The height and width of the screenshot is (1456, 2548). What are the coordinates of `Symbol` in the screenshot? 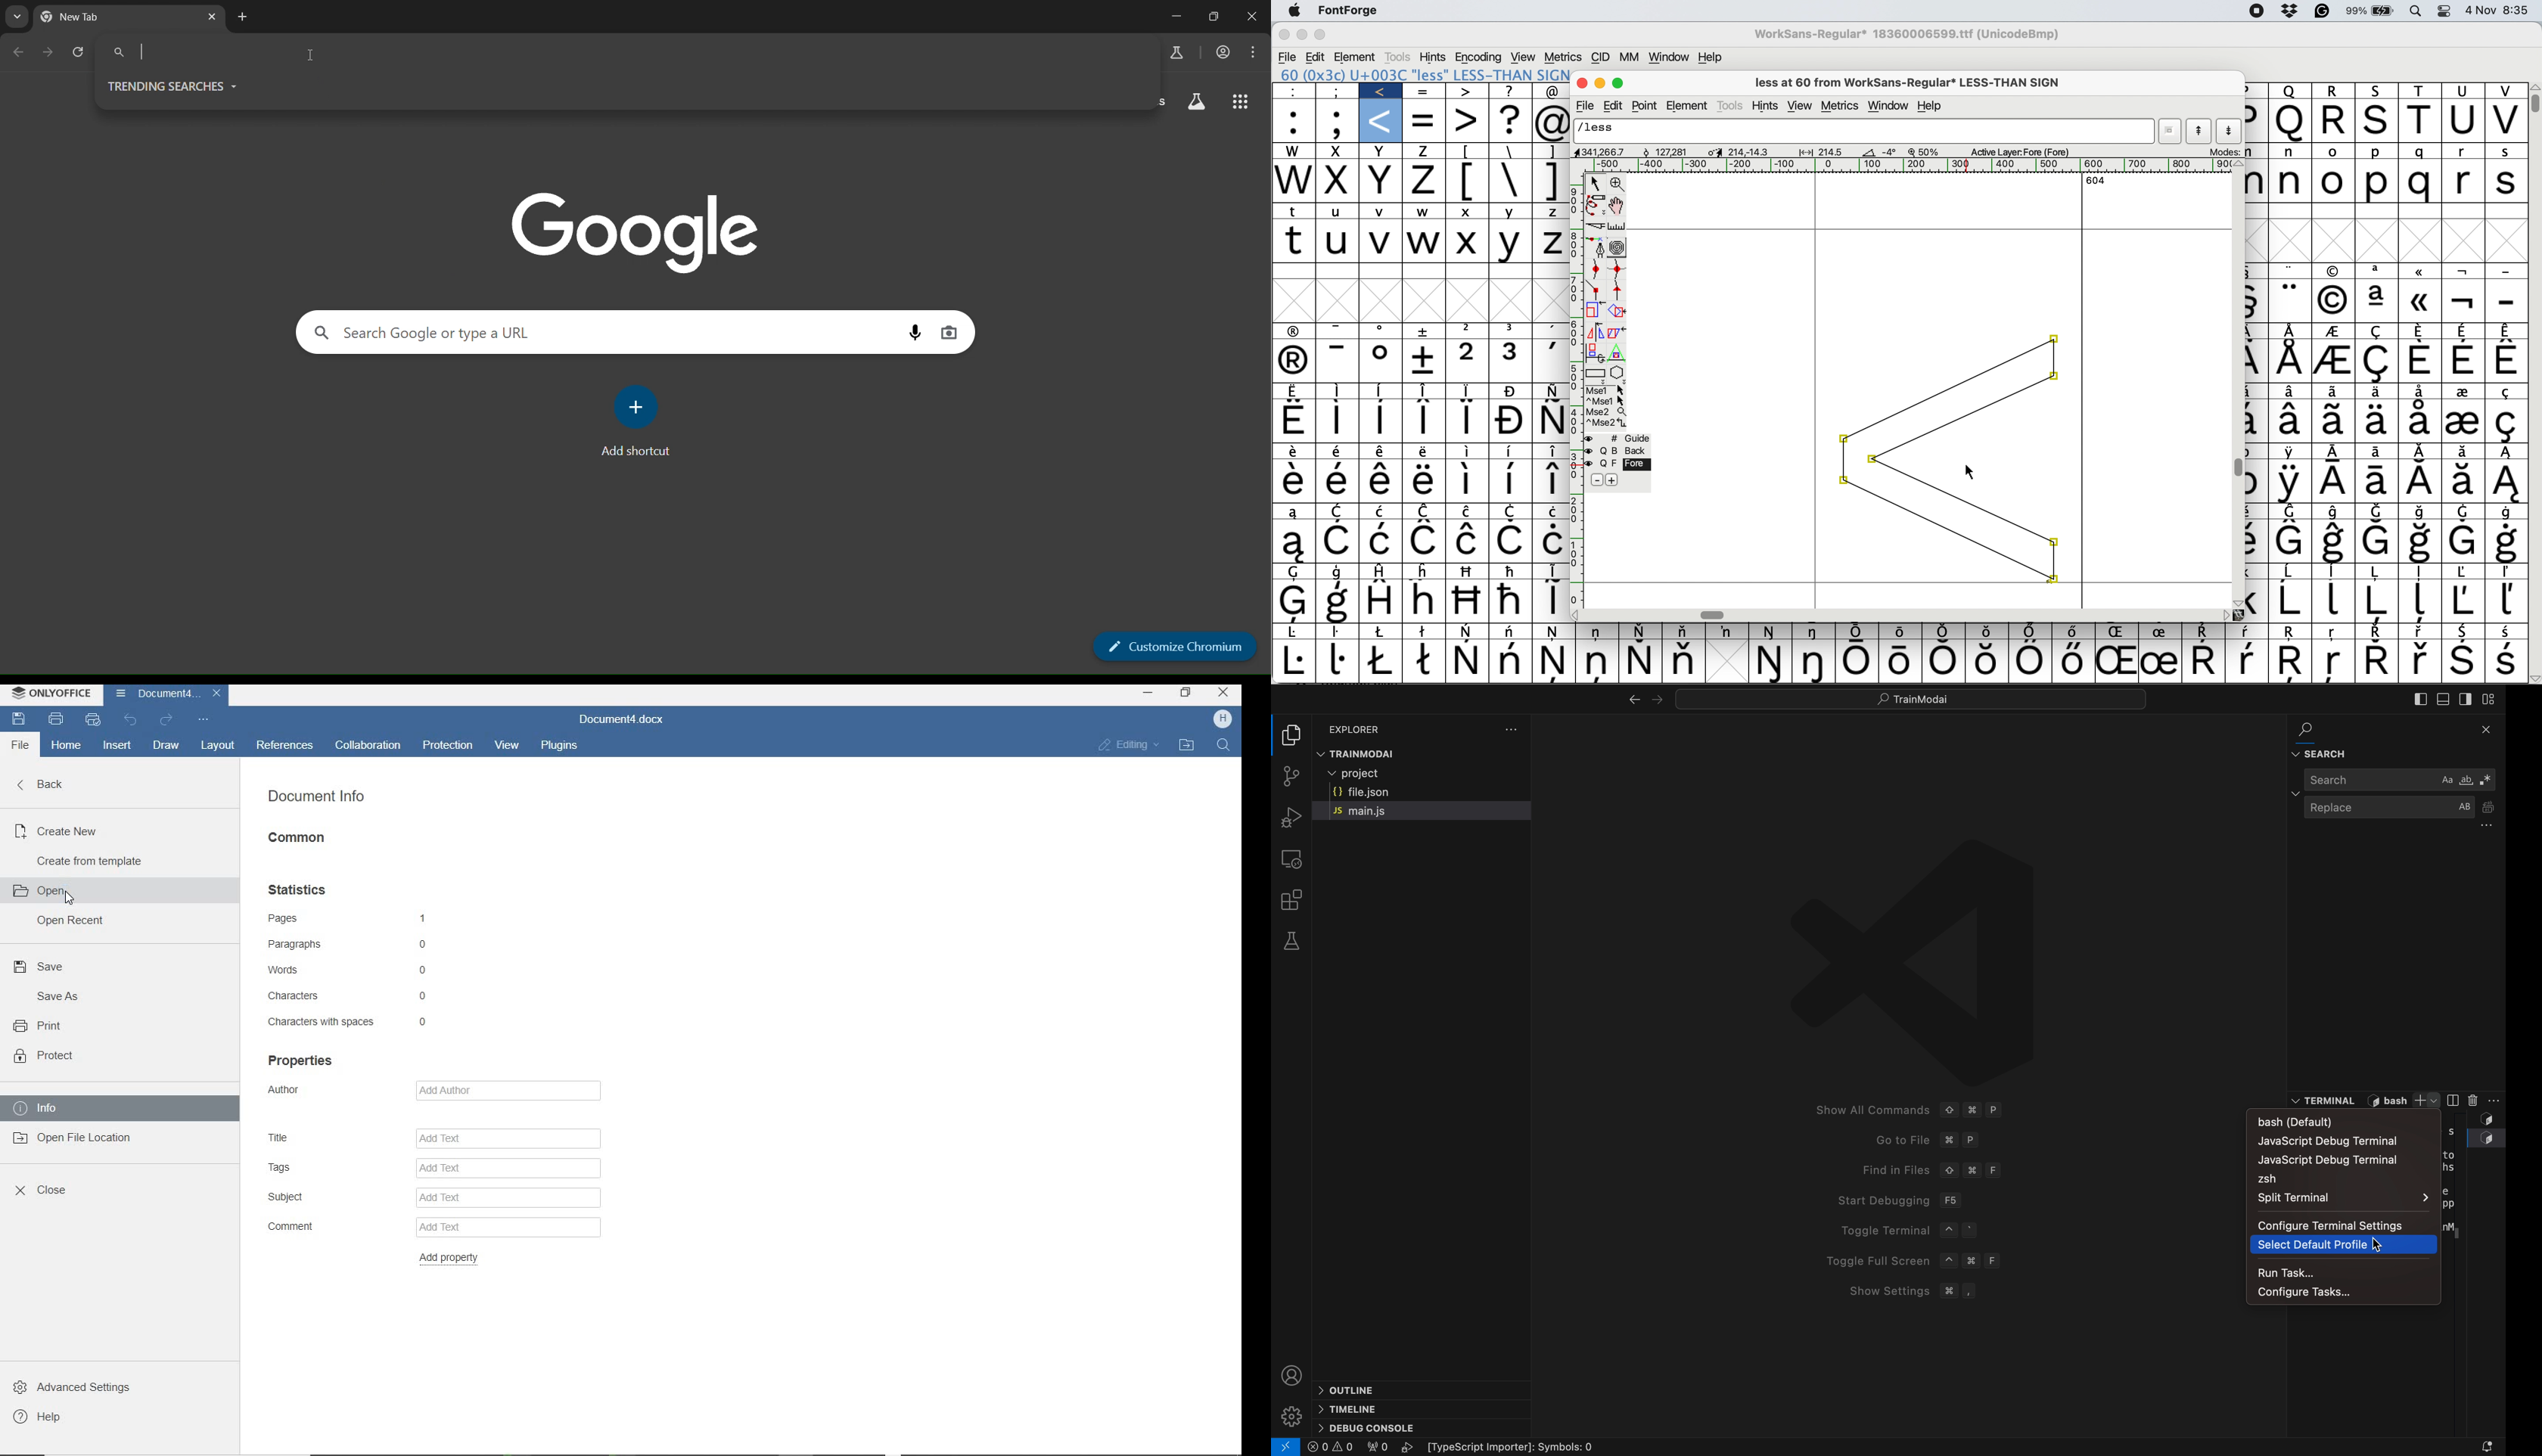 It's located at (1298, 482).